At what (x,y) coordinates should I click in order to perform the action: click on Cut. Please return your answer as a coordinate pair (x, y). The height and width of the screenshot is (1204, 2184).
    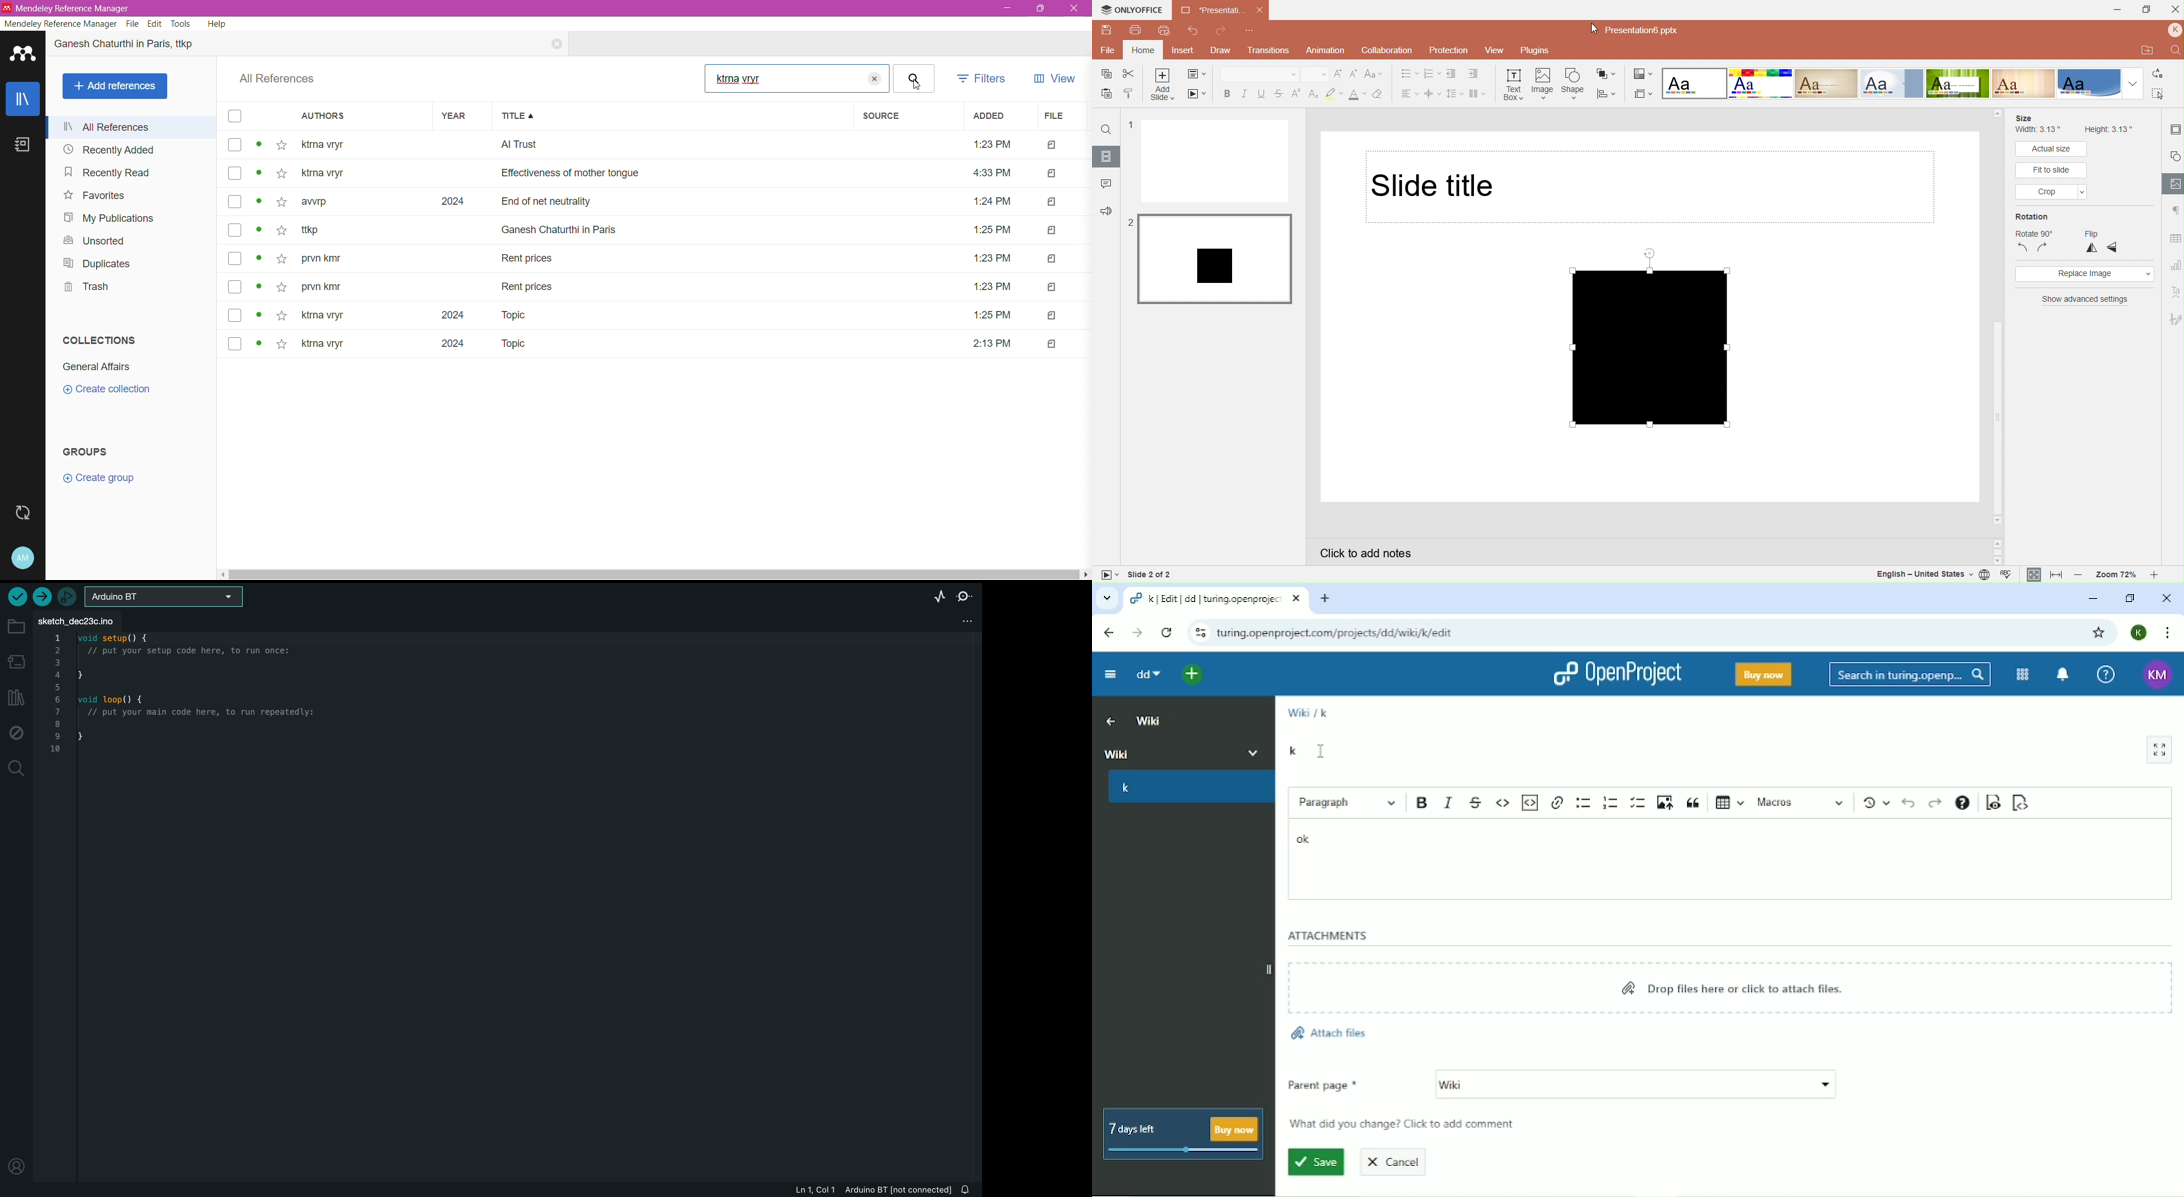
    Looking at the image, I should click on (1130, 74).